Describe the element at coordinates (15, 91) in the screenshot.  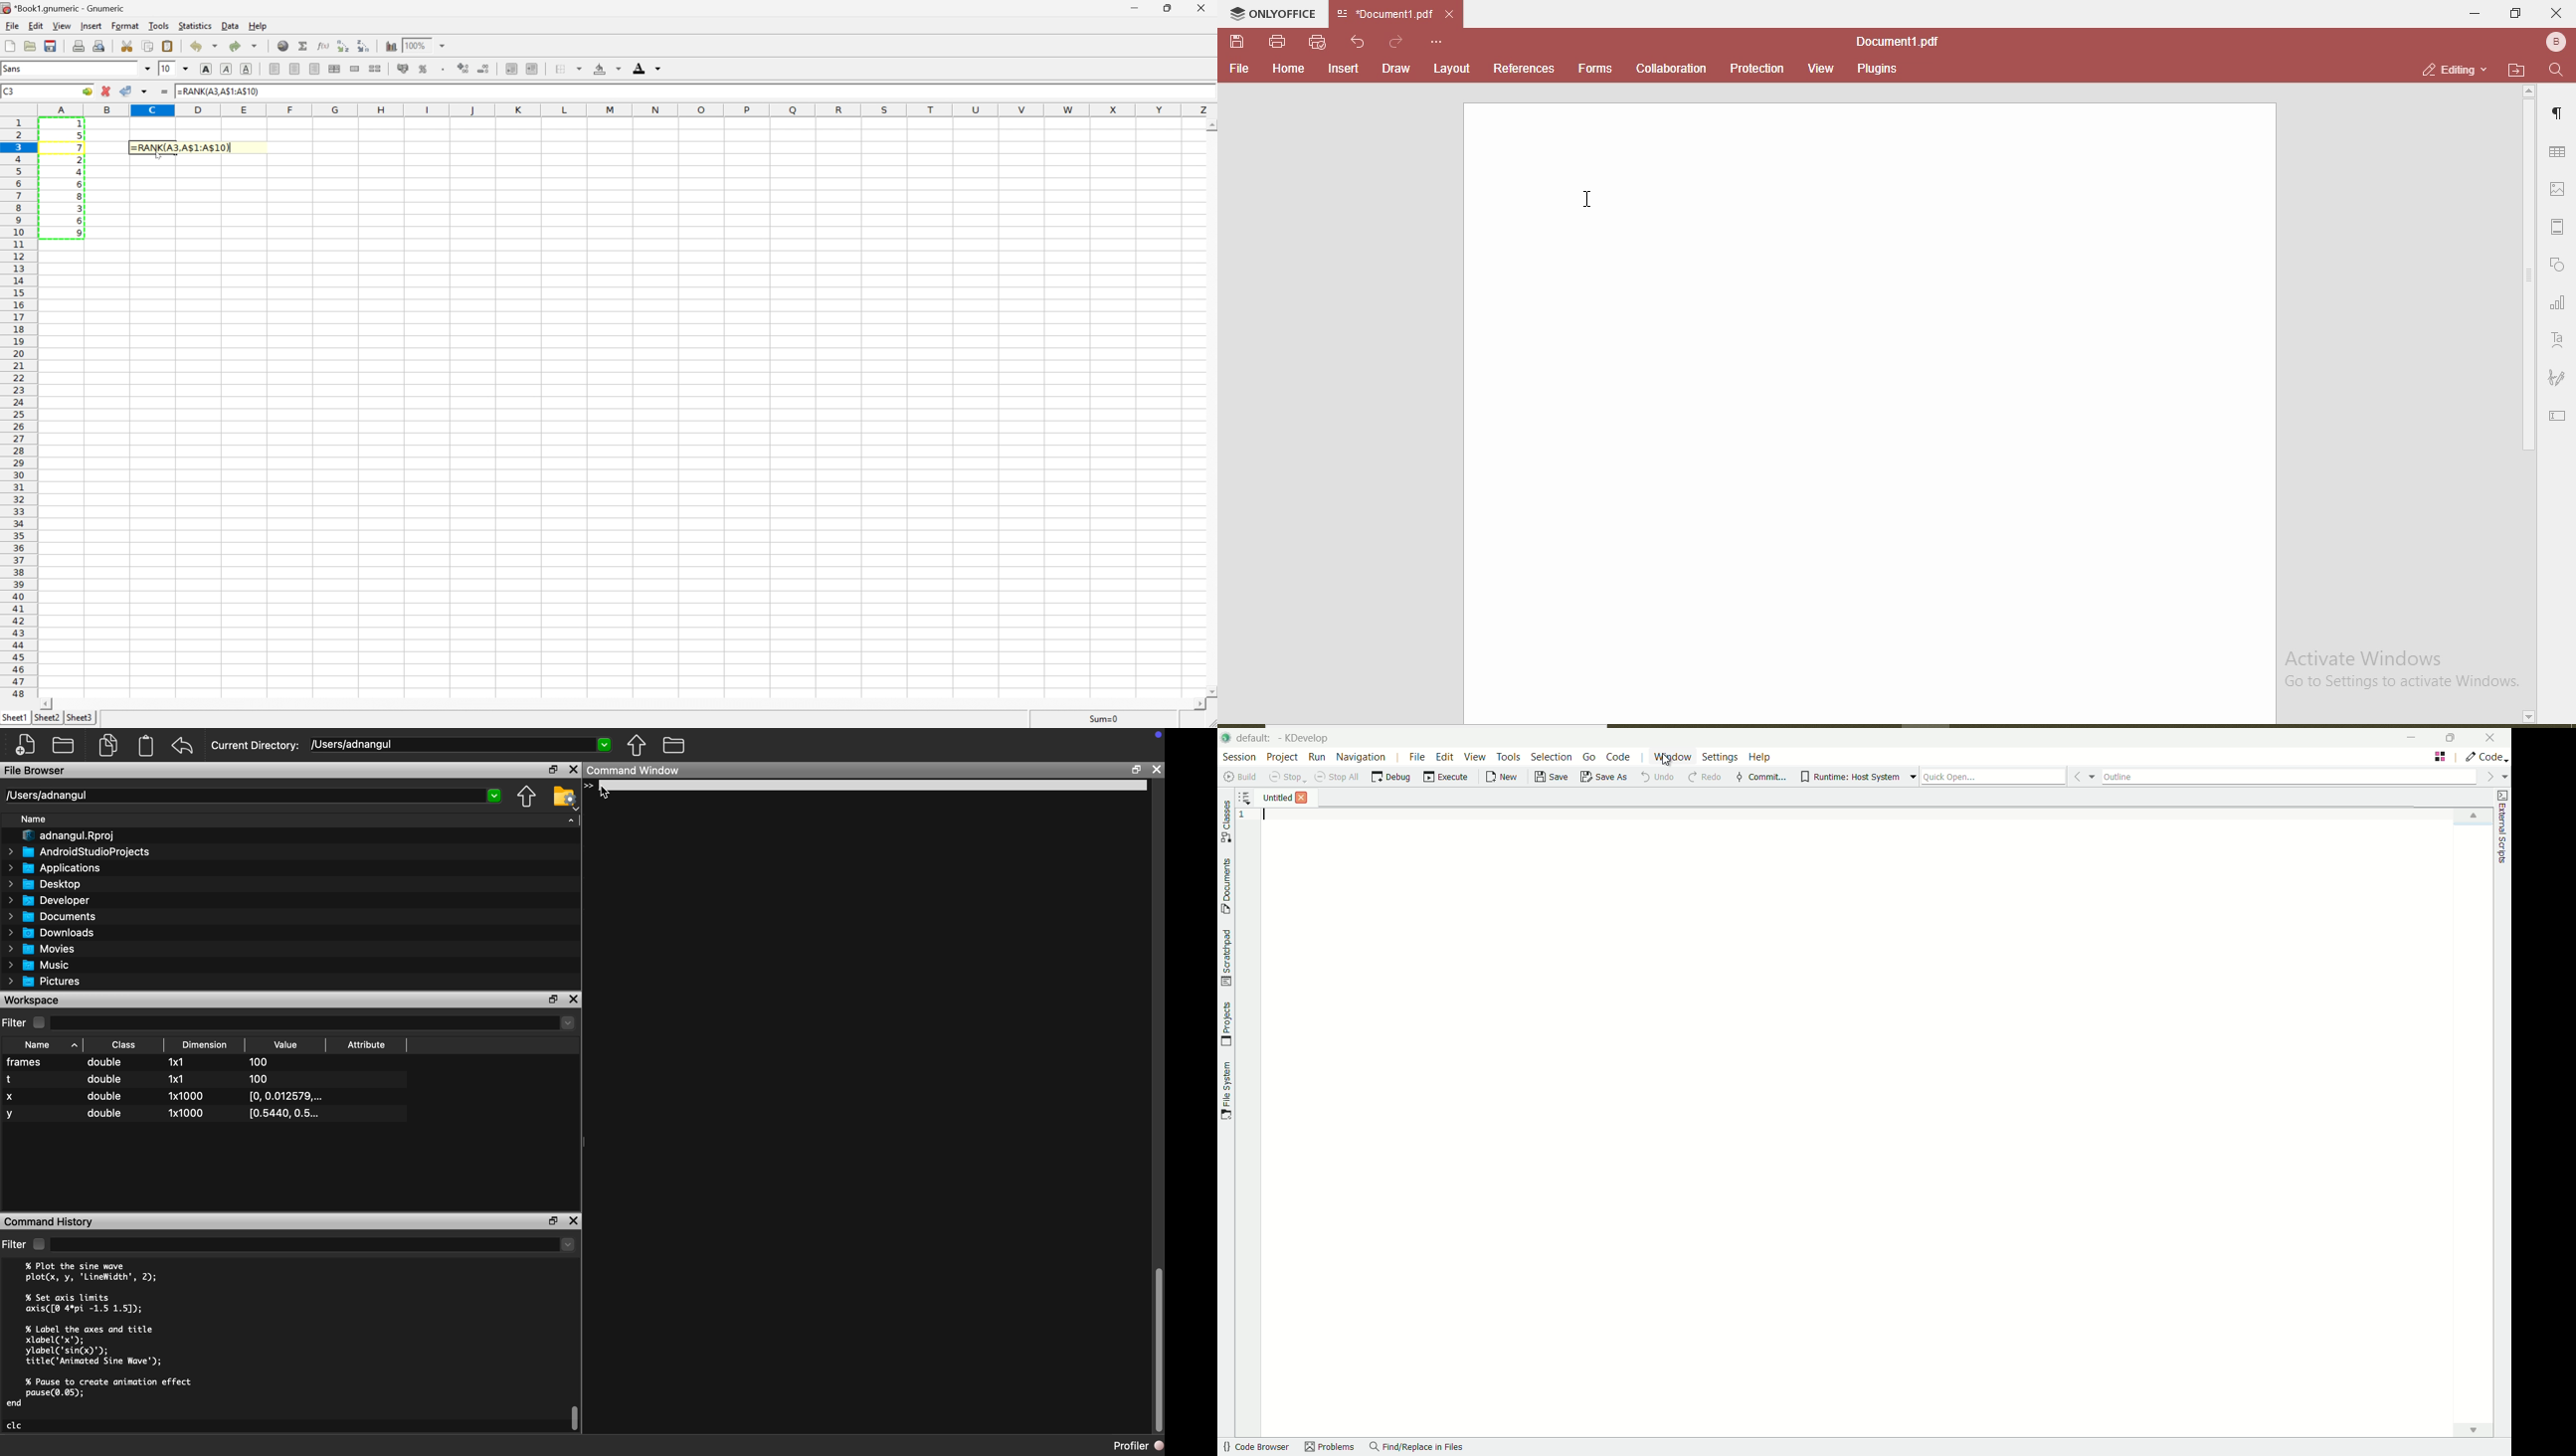
I see `C3` at that location.